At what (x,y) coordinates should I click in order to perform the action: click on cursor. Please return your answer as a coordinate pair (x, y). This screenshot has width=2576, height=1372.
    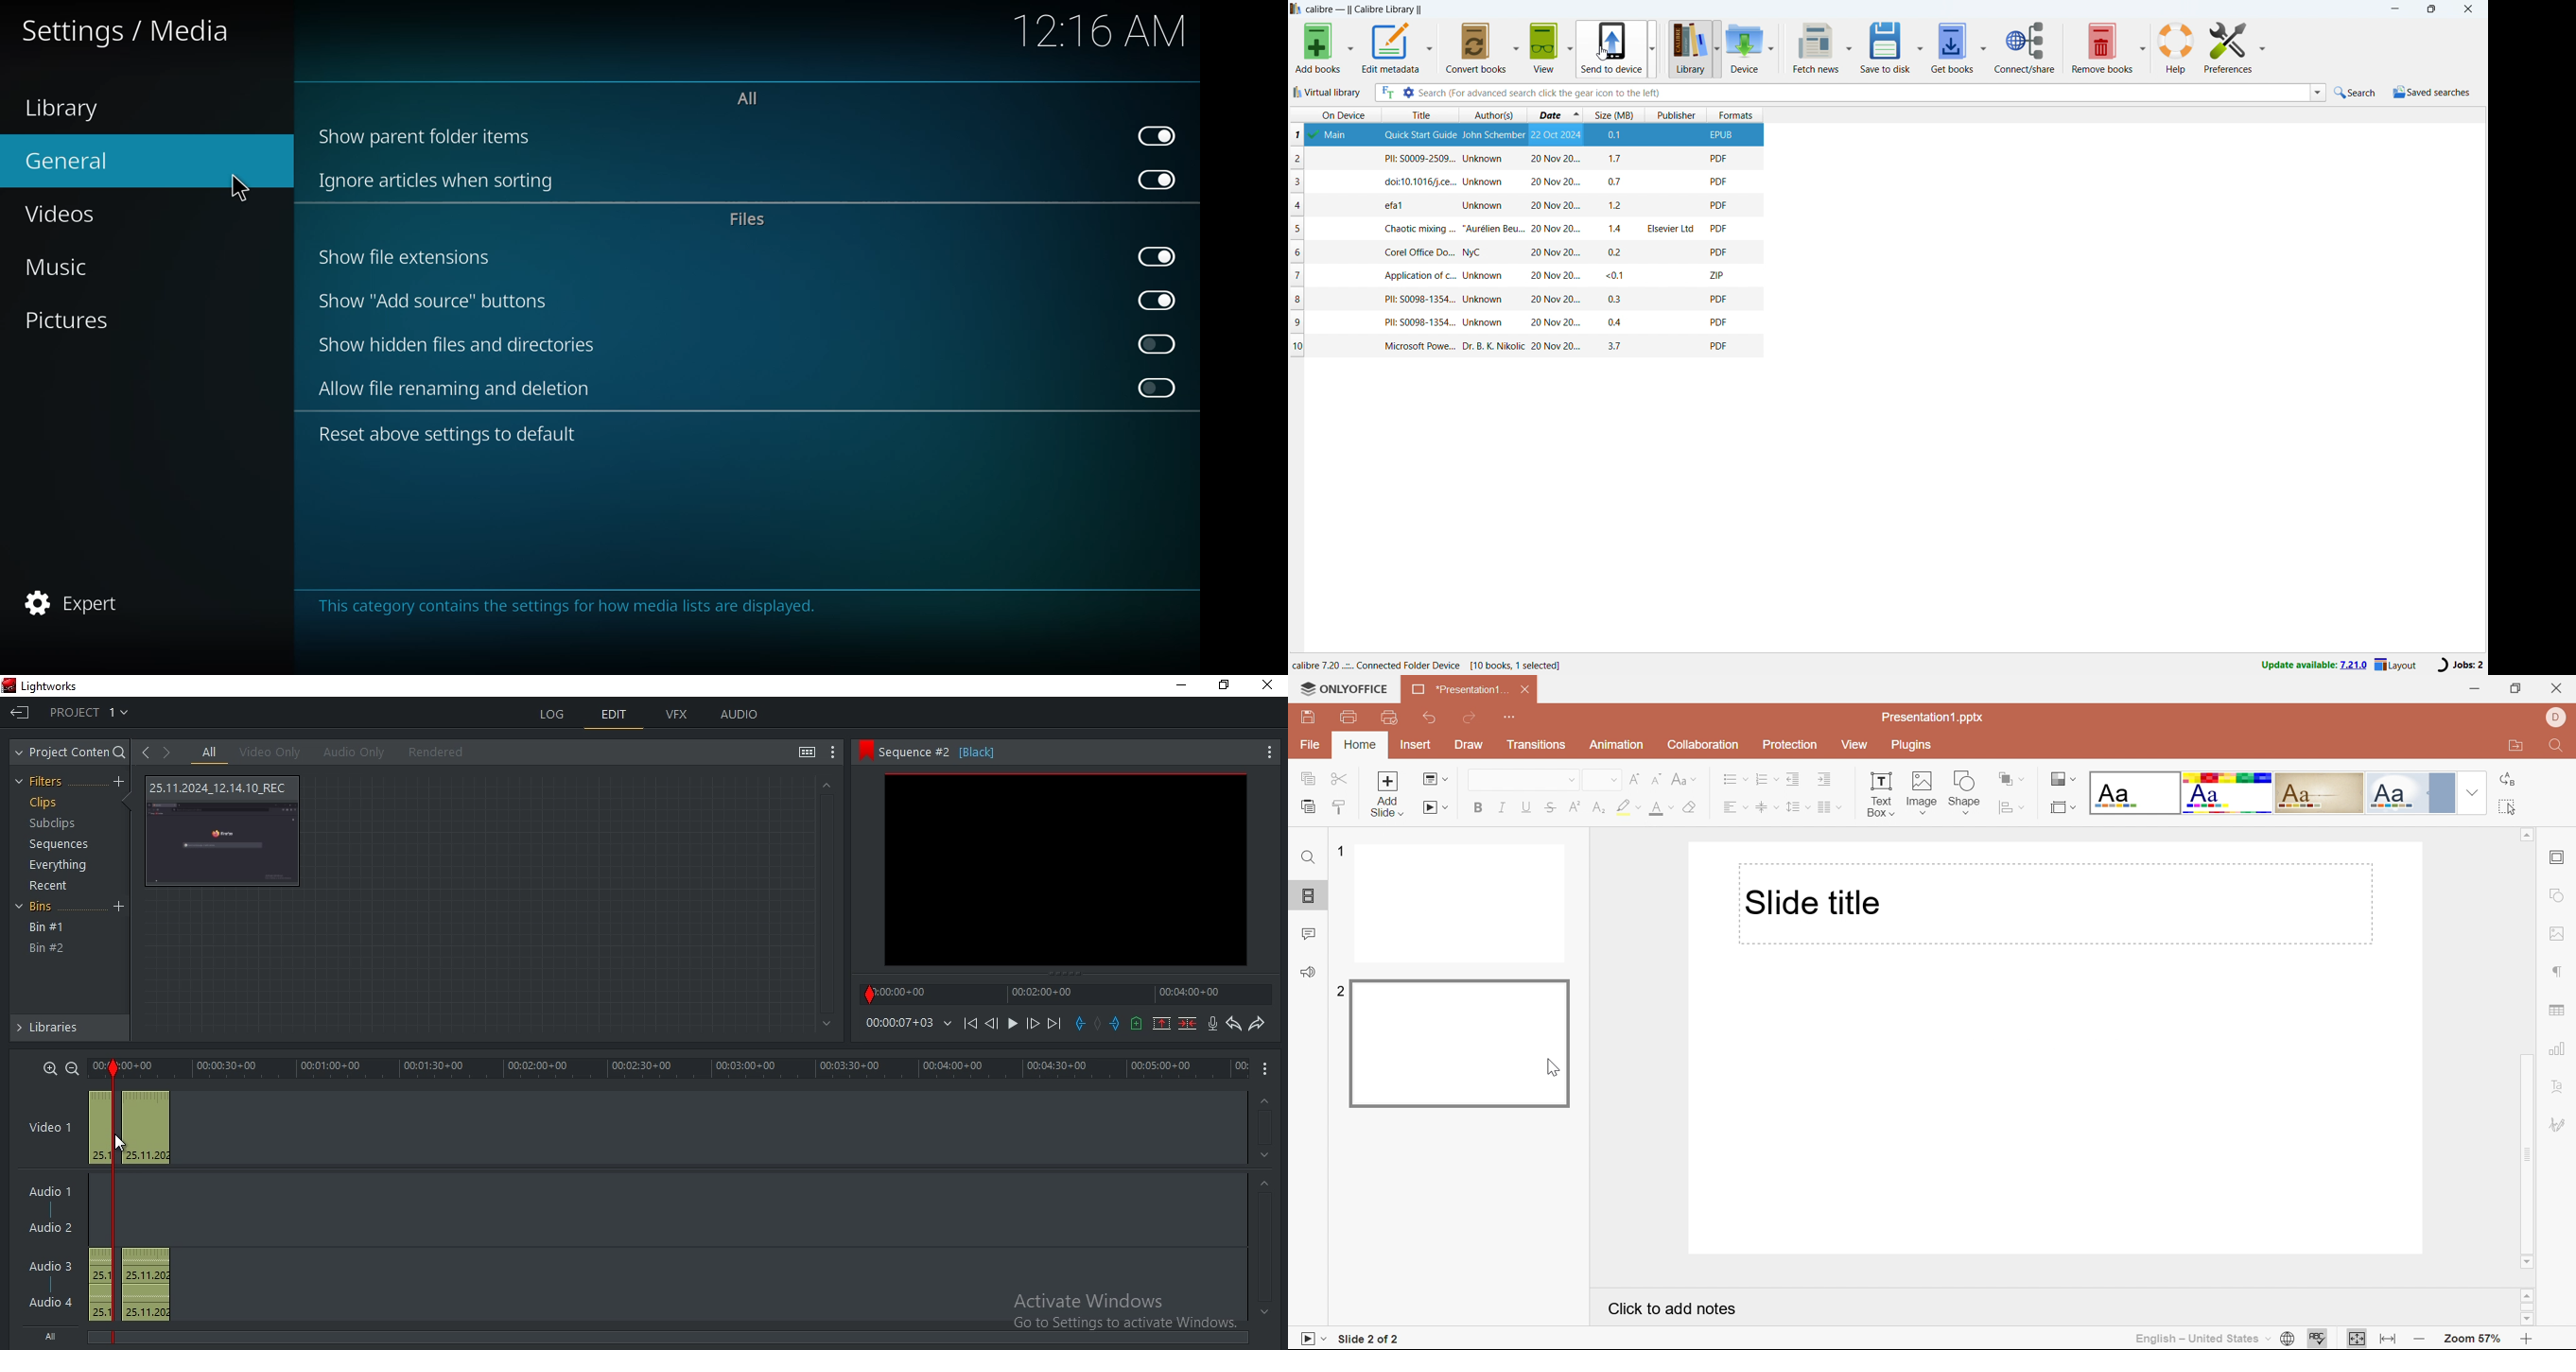
    Looking at the image, I should click on (1555, 1069).